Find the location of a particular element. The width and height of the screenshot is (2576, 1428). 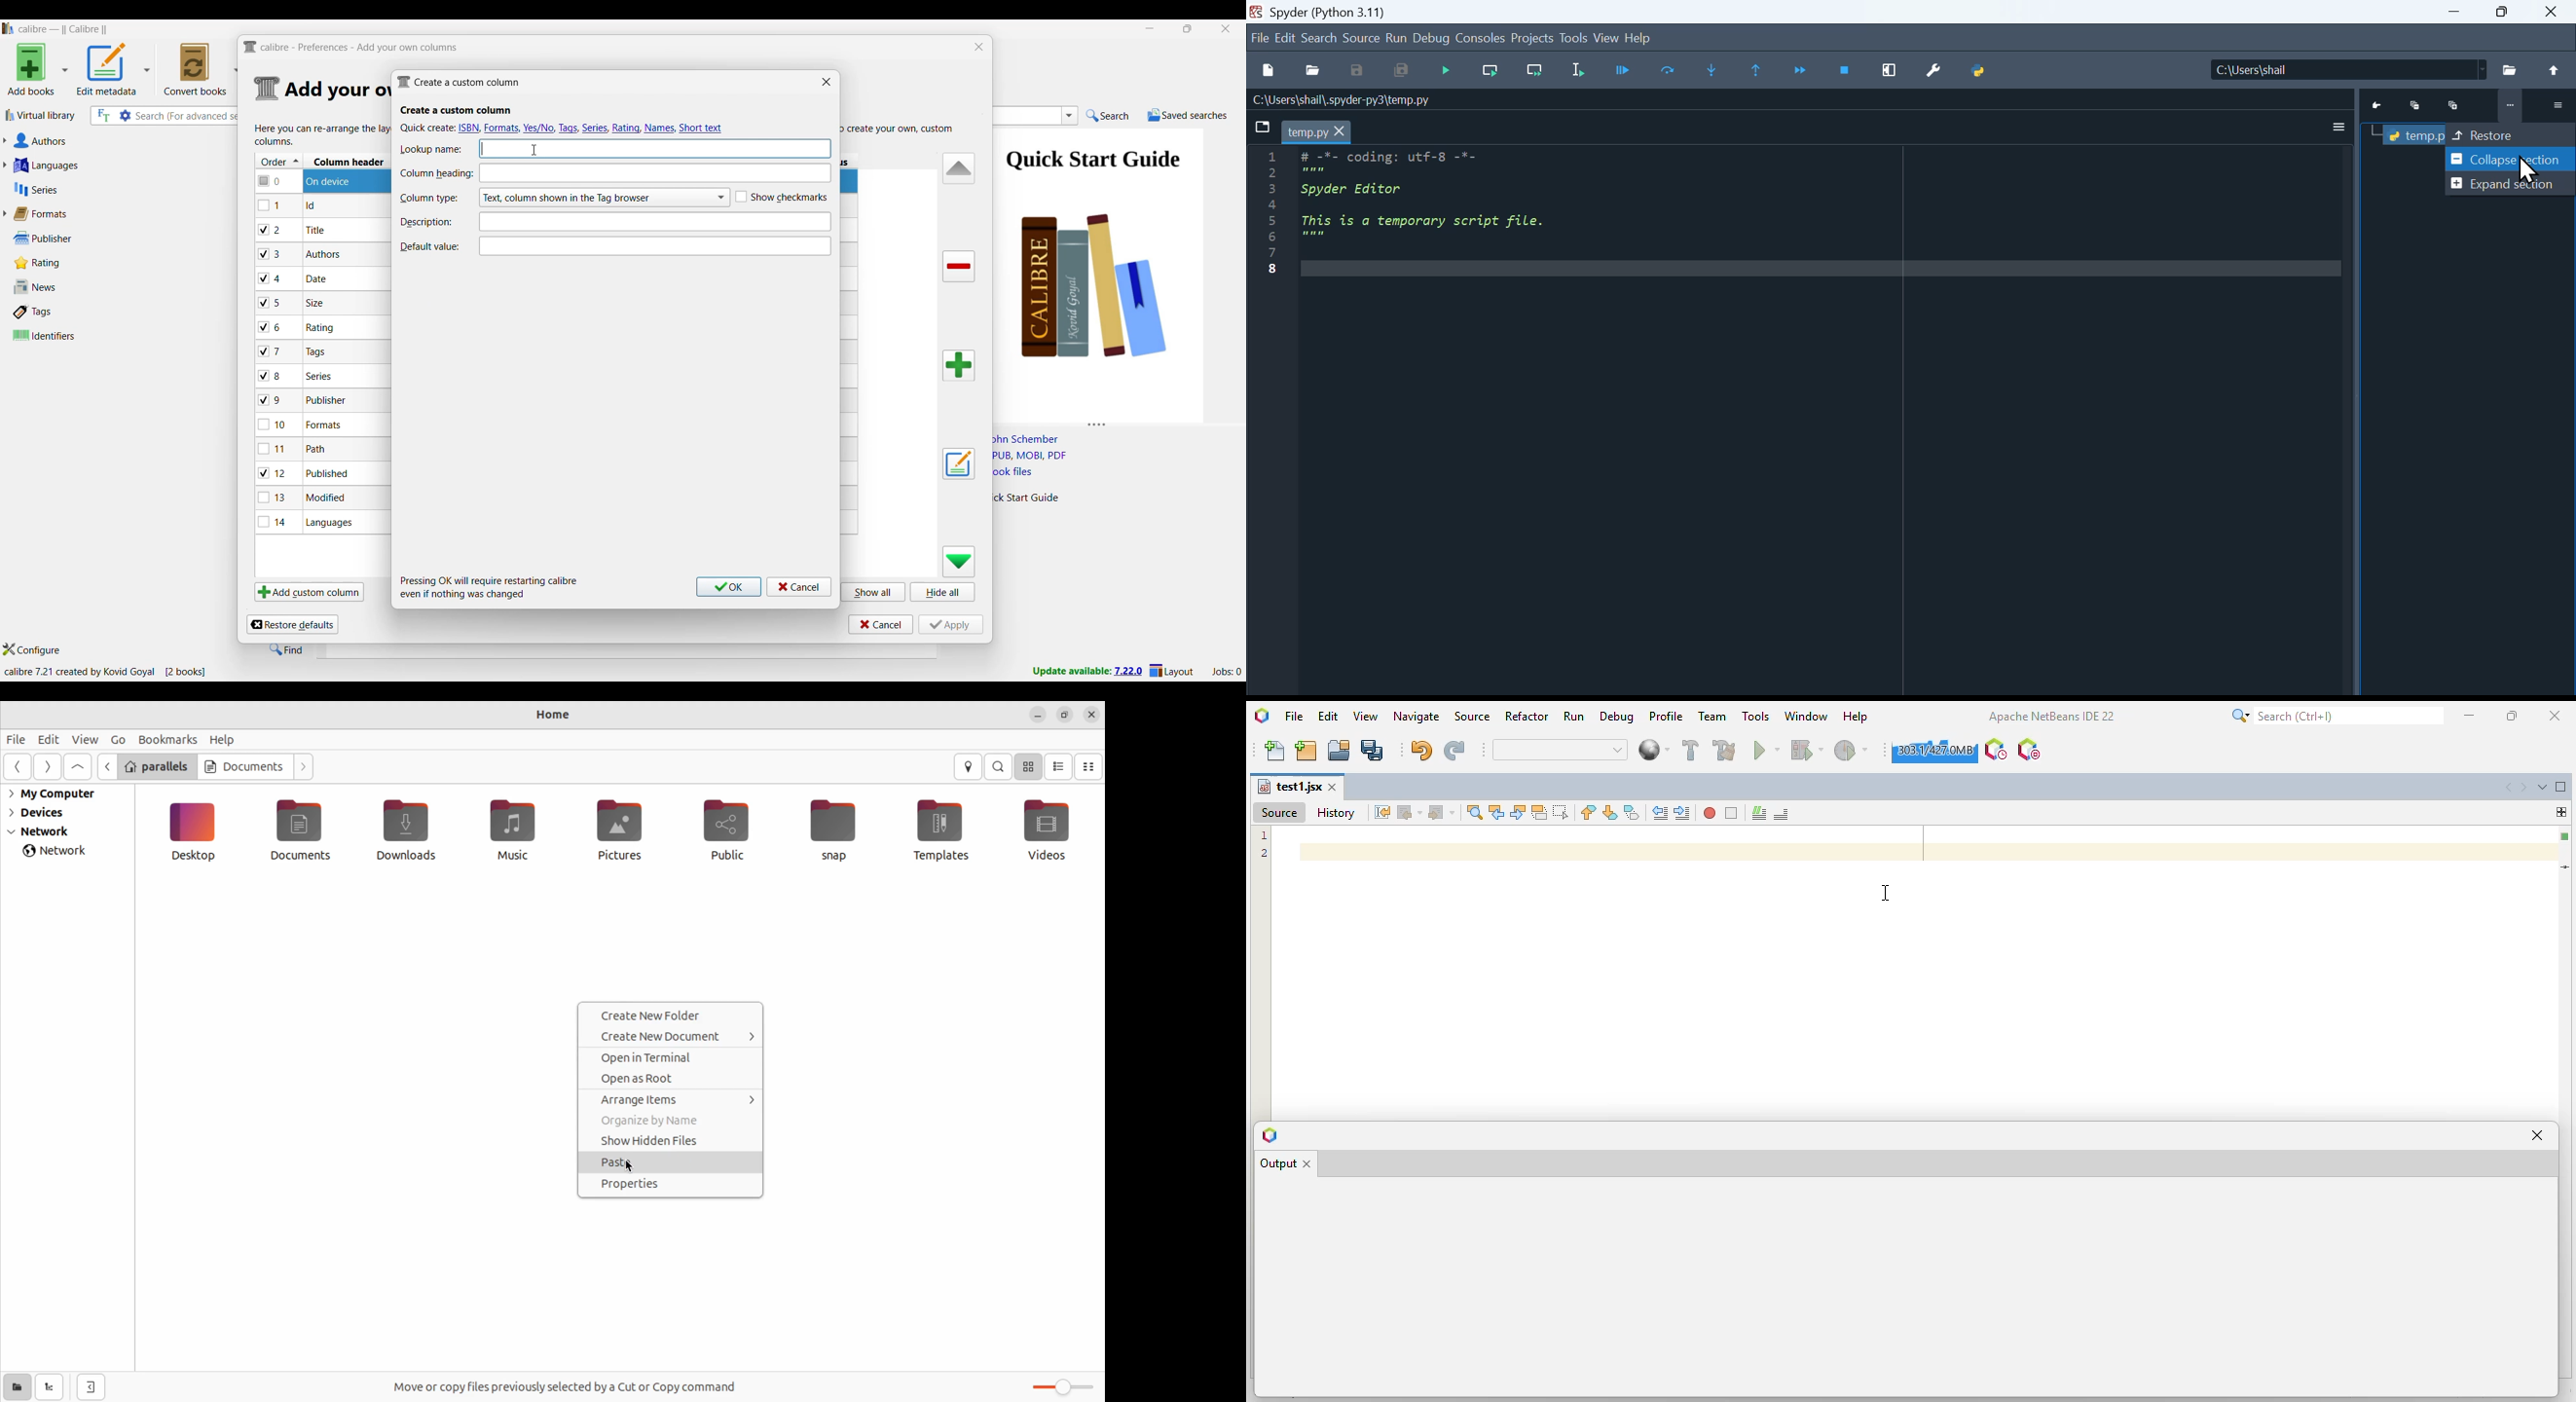

checkbox - 4 is located at coordinates (270, 278).